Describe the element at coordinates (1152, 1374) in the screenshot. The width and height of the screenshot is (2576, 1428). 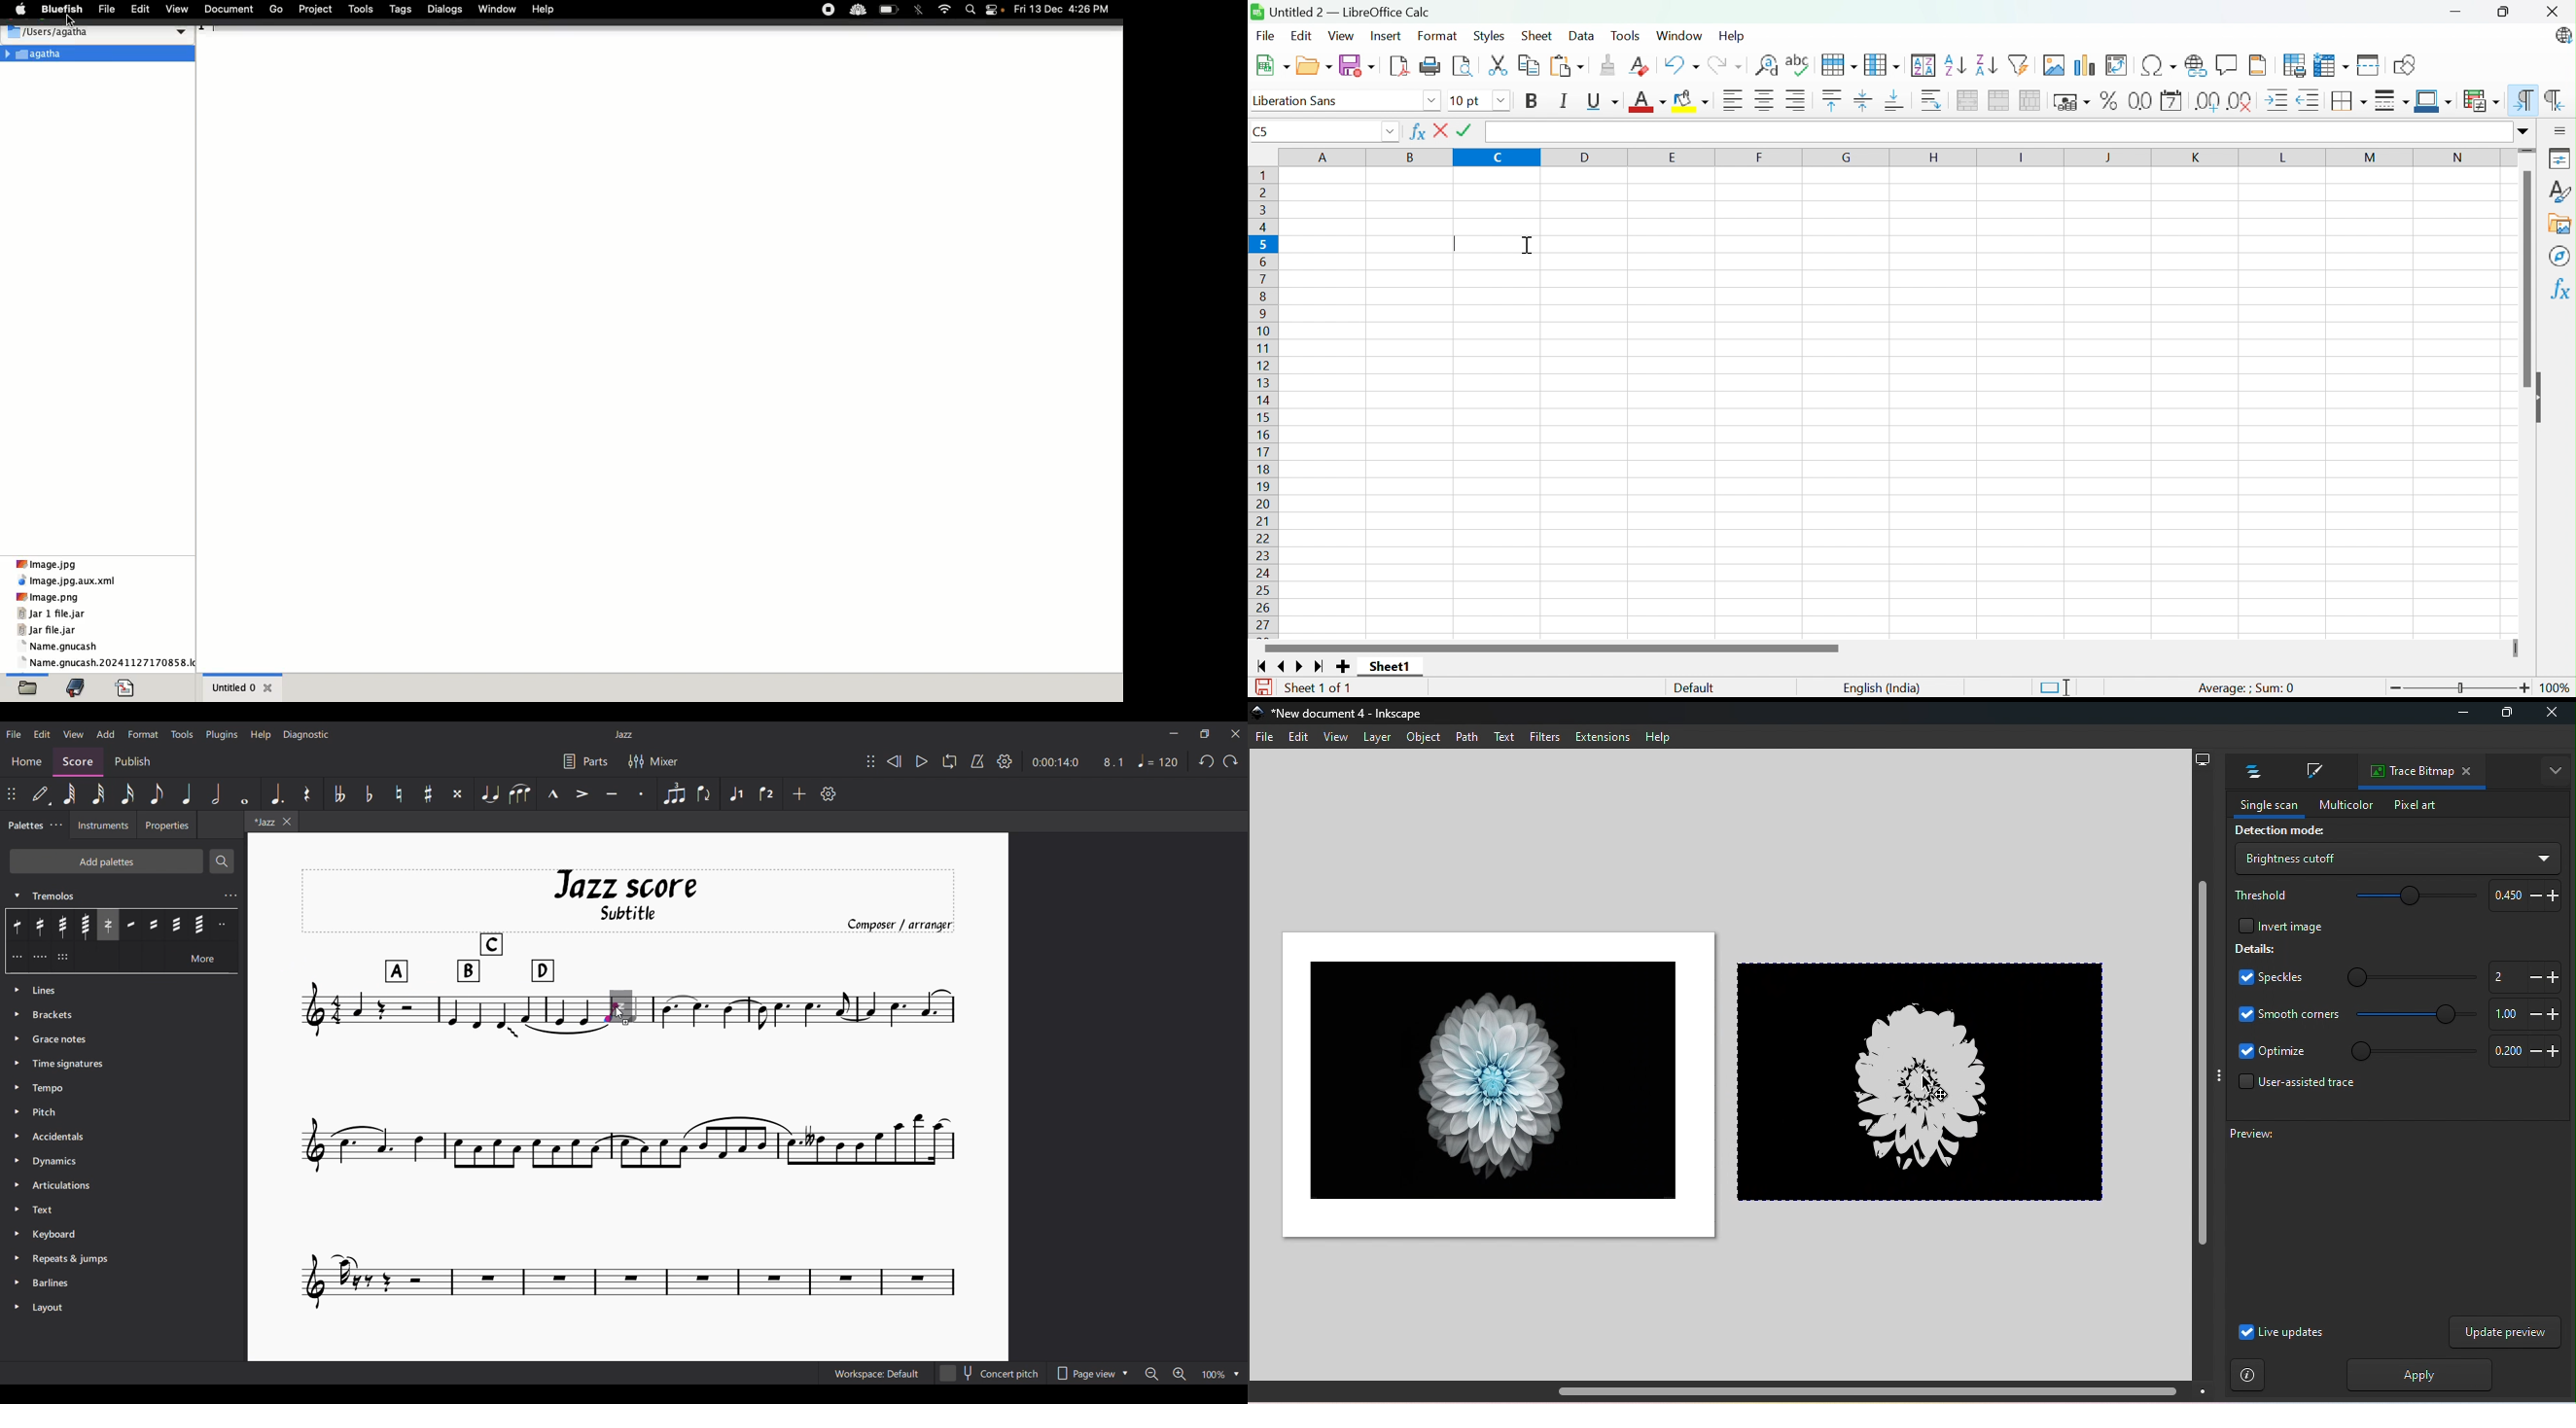
I see `Zoom out` at that location.